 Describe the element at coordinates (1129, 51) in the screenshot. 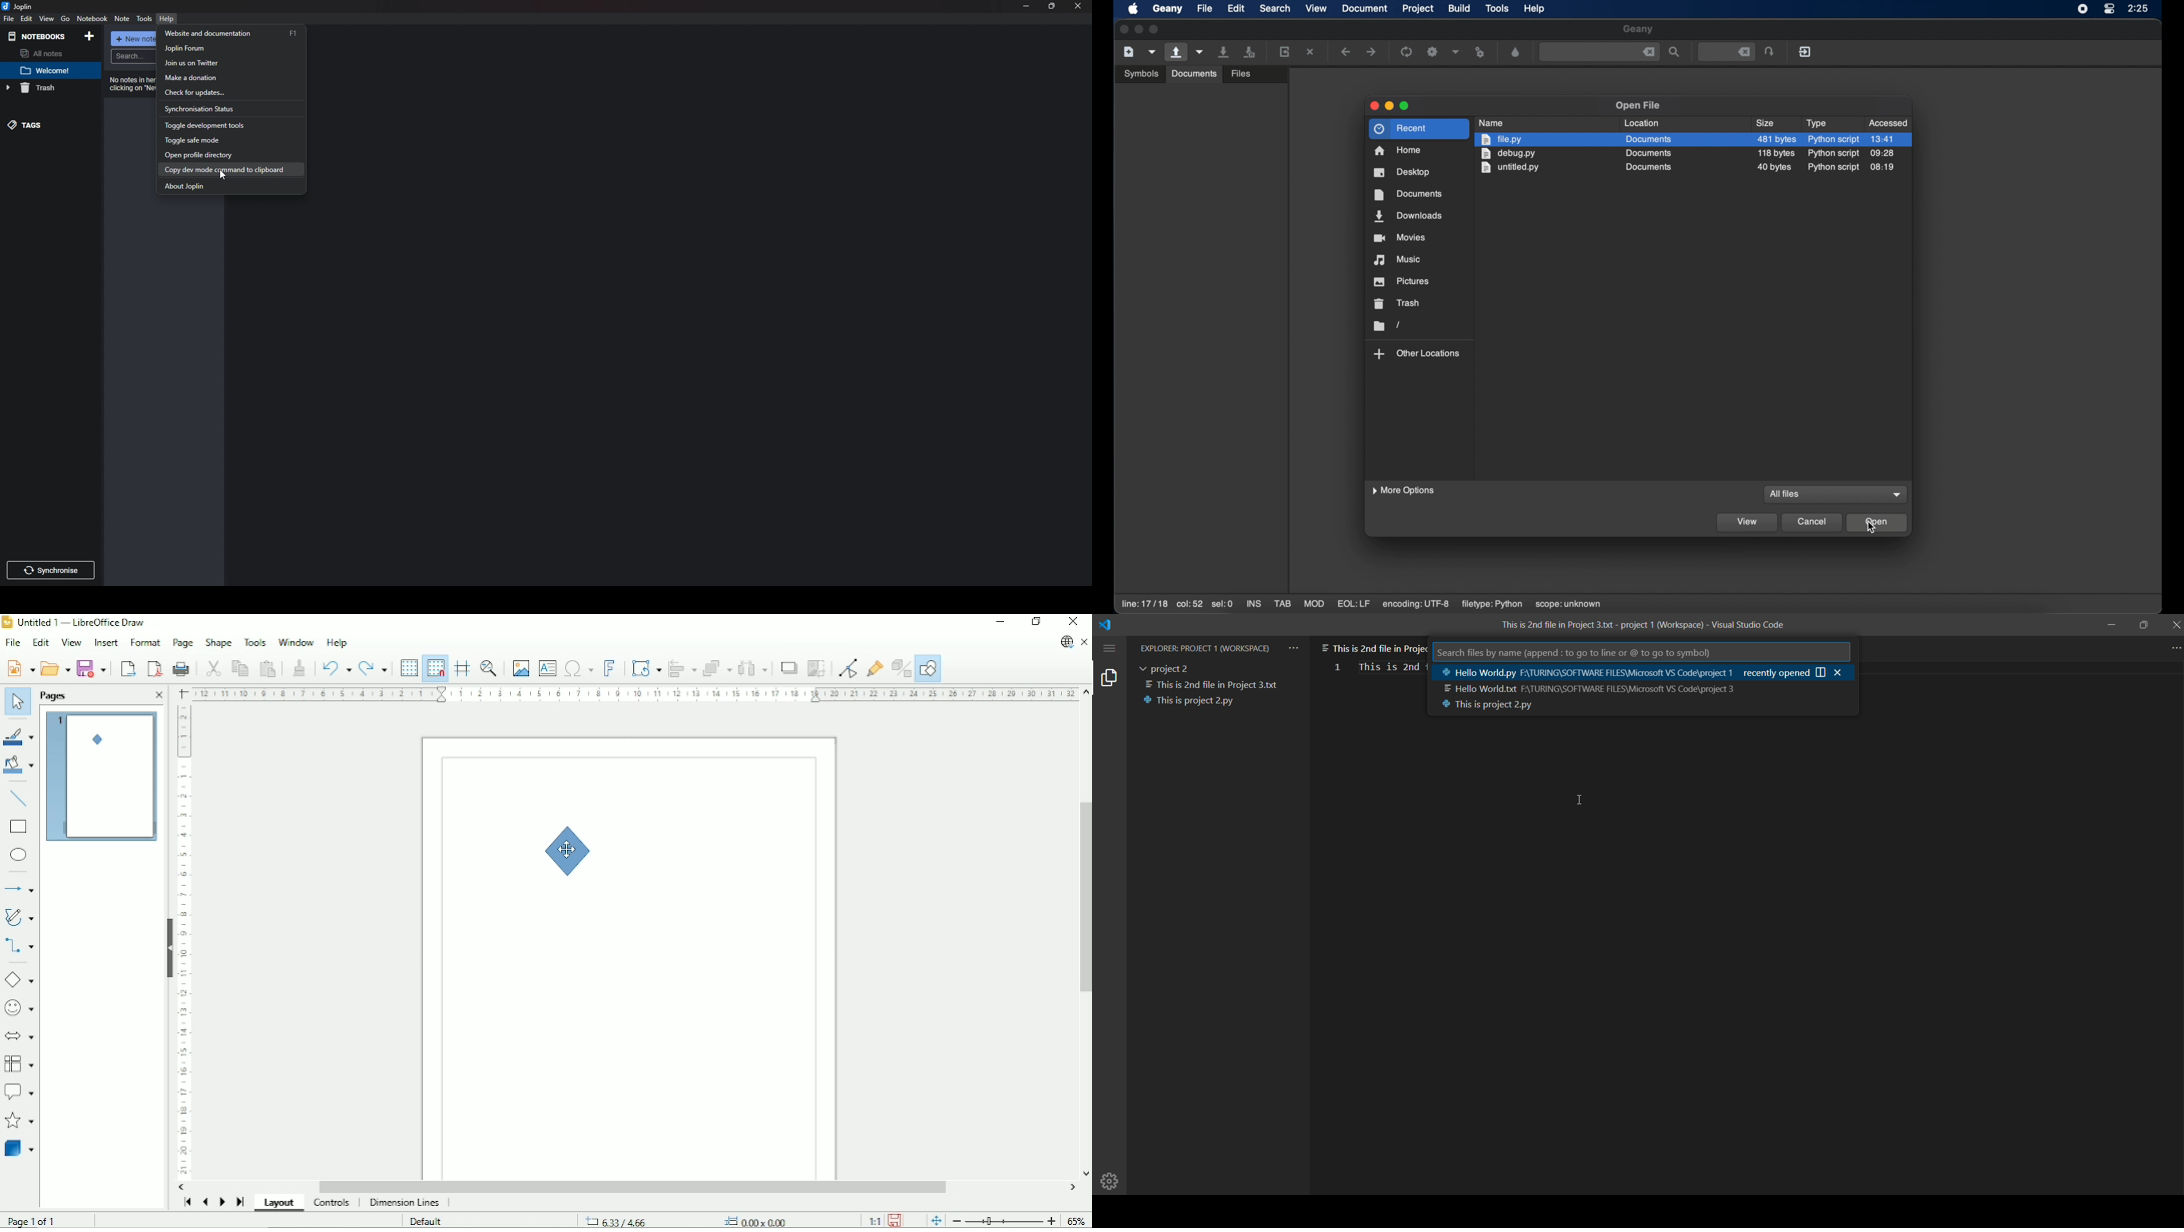

I see `create new` at that location.